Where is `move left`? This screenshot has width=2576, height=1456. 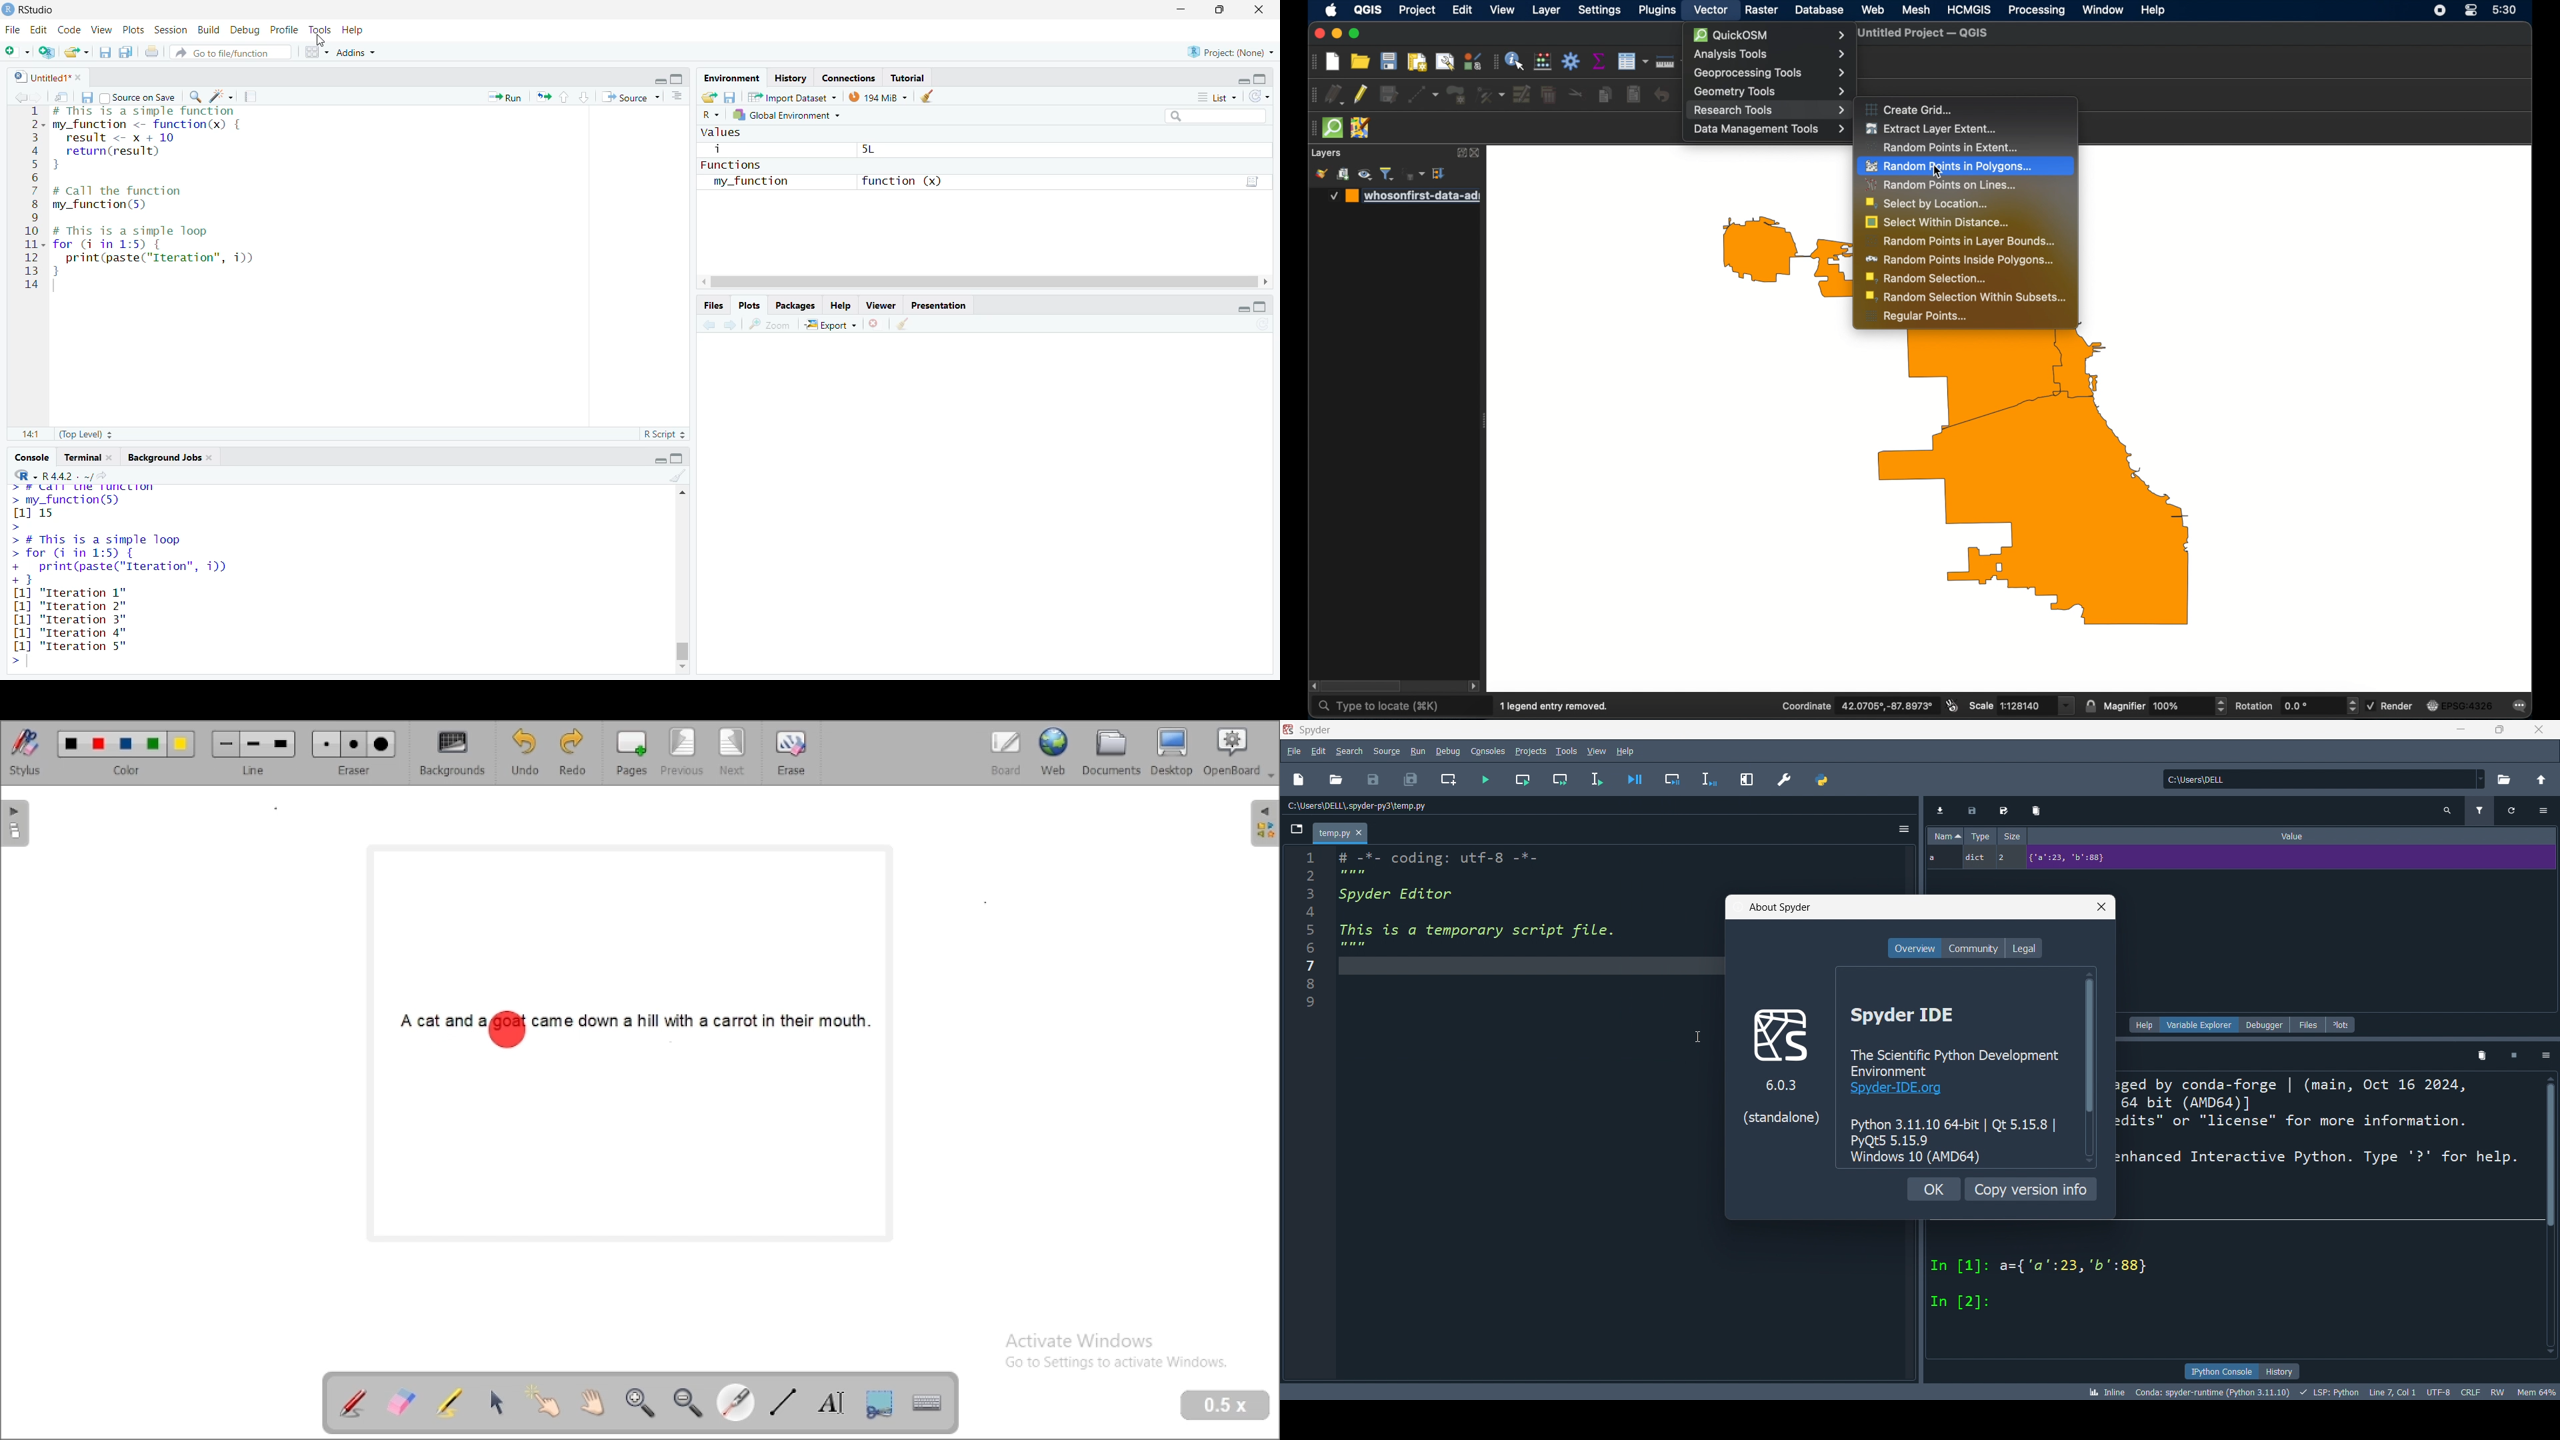 move left is located at coordinates (705, 282).